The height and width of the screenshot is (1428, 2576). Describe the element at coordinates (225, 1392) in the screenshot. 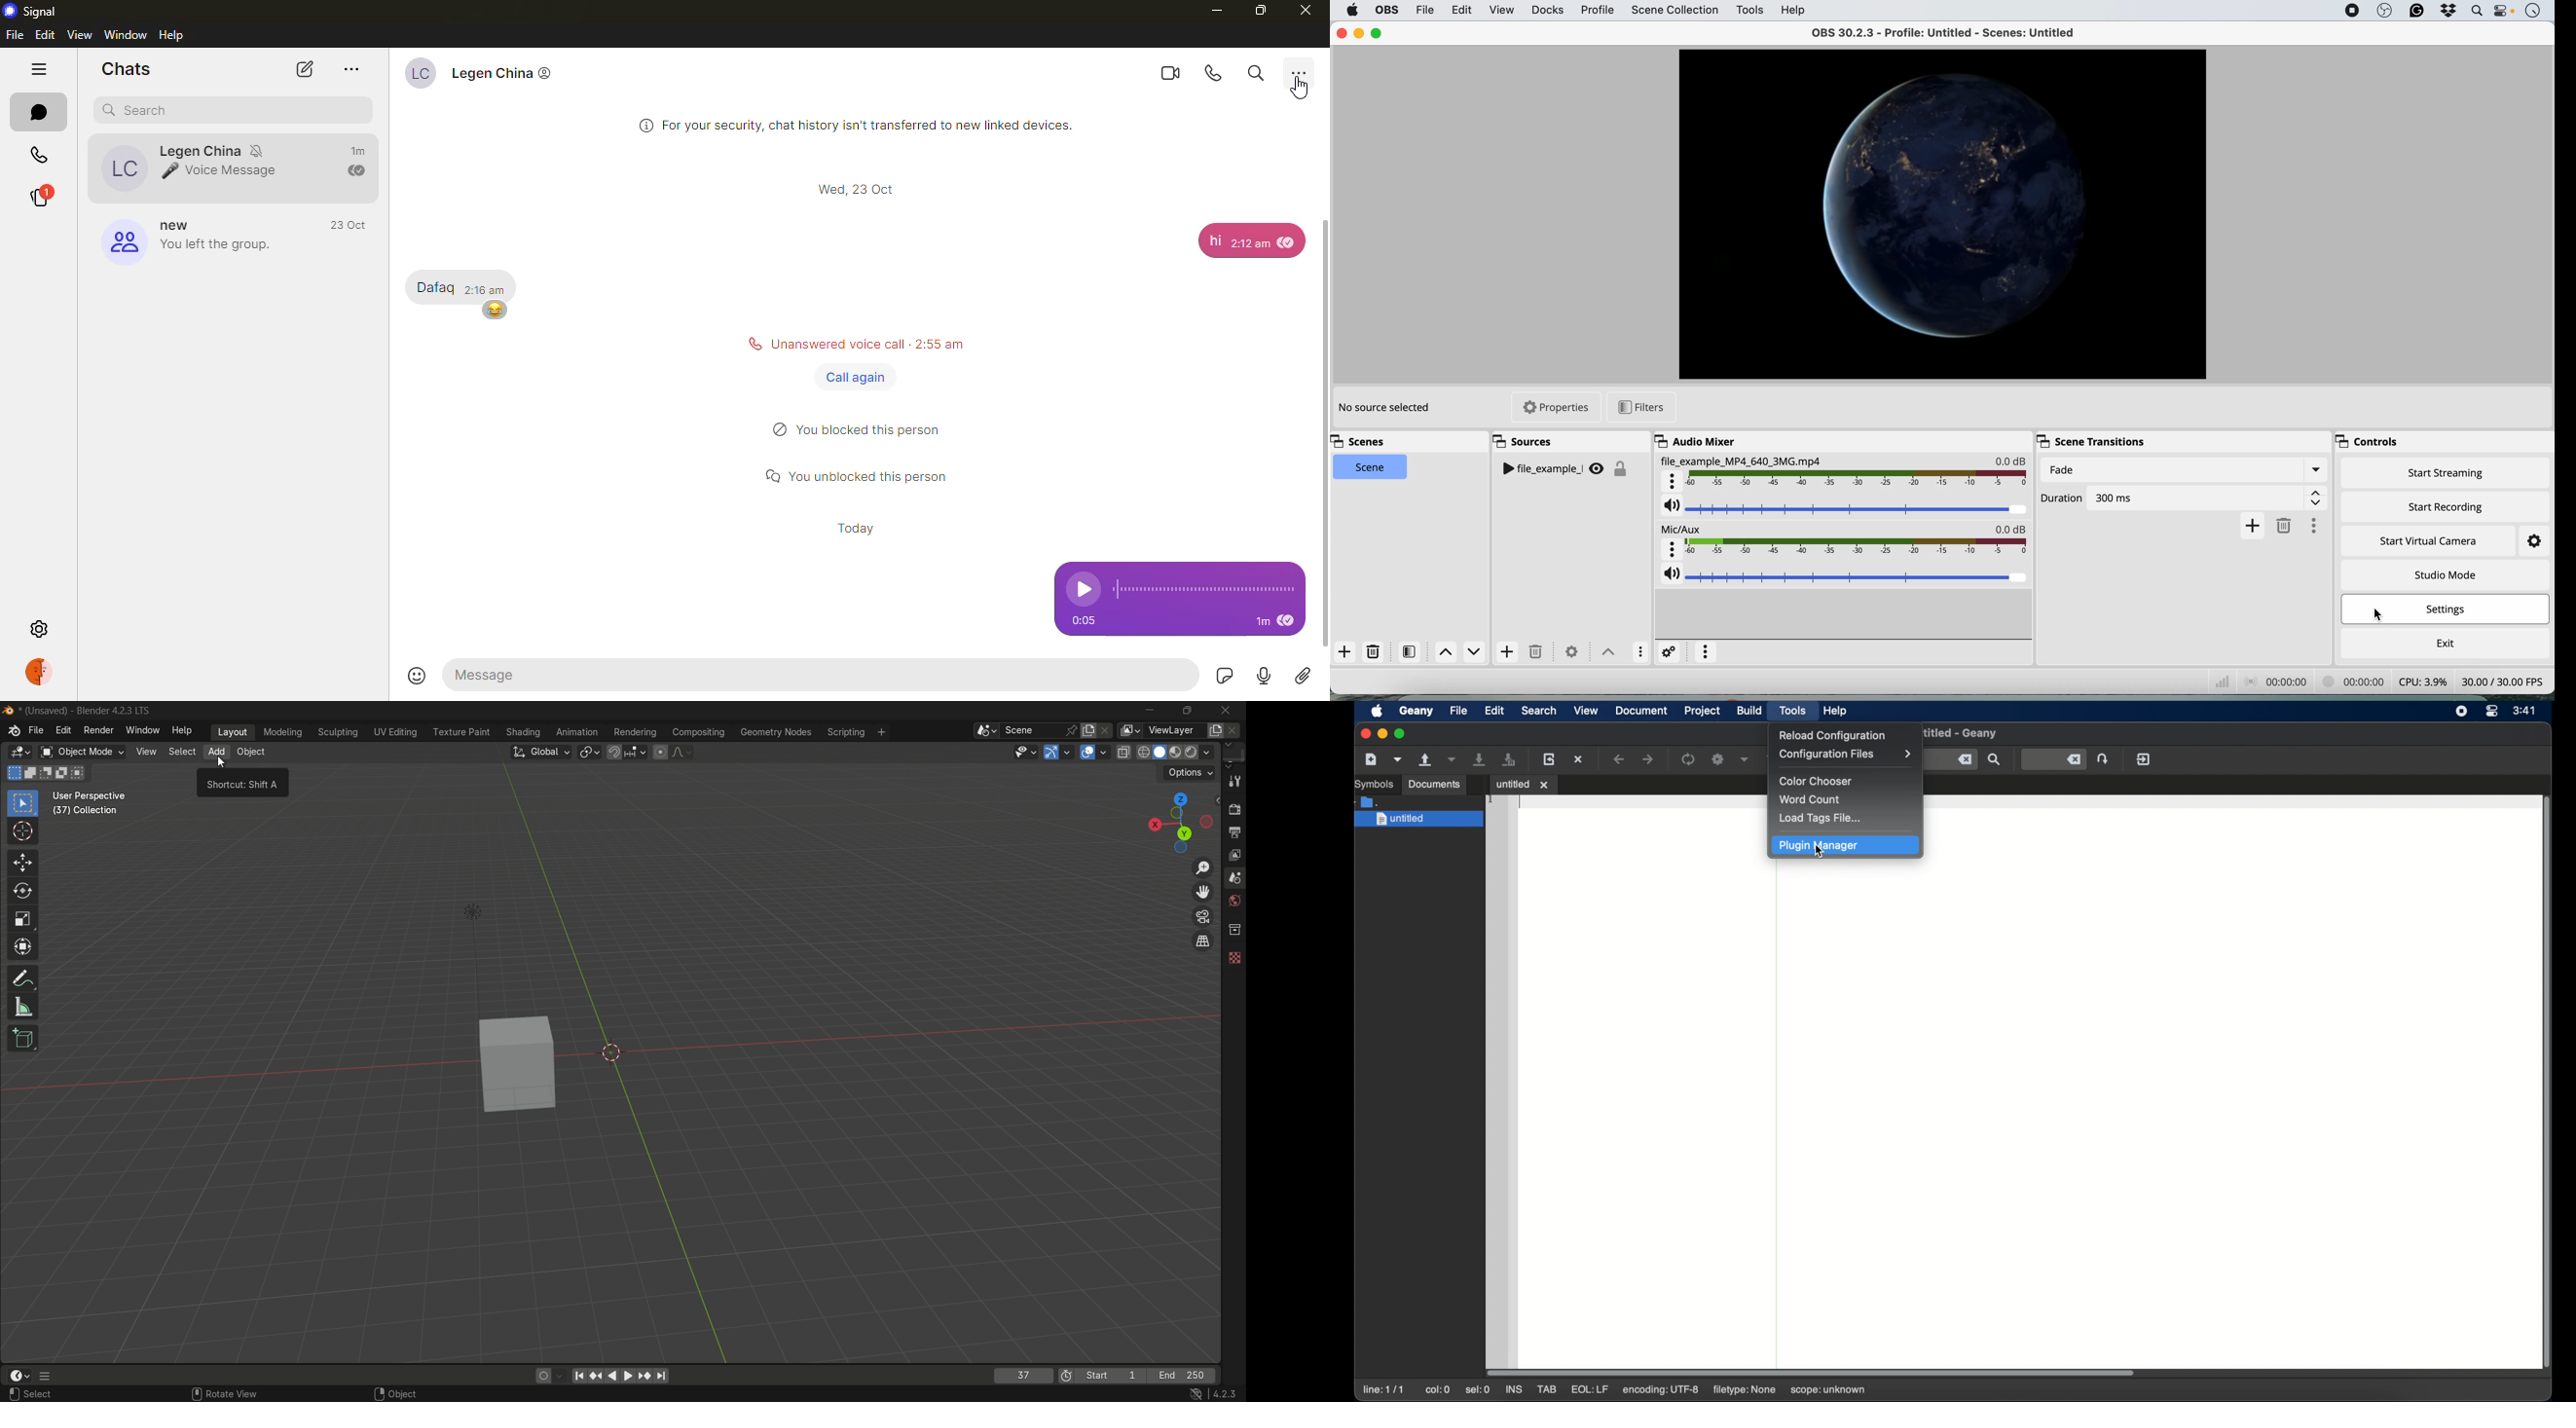

I see `rotate view` at that location.